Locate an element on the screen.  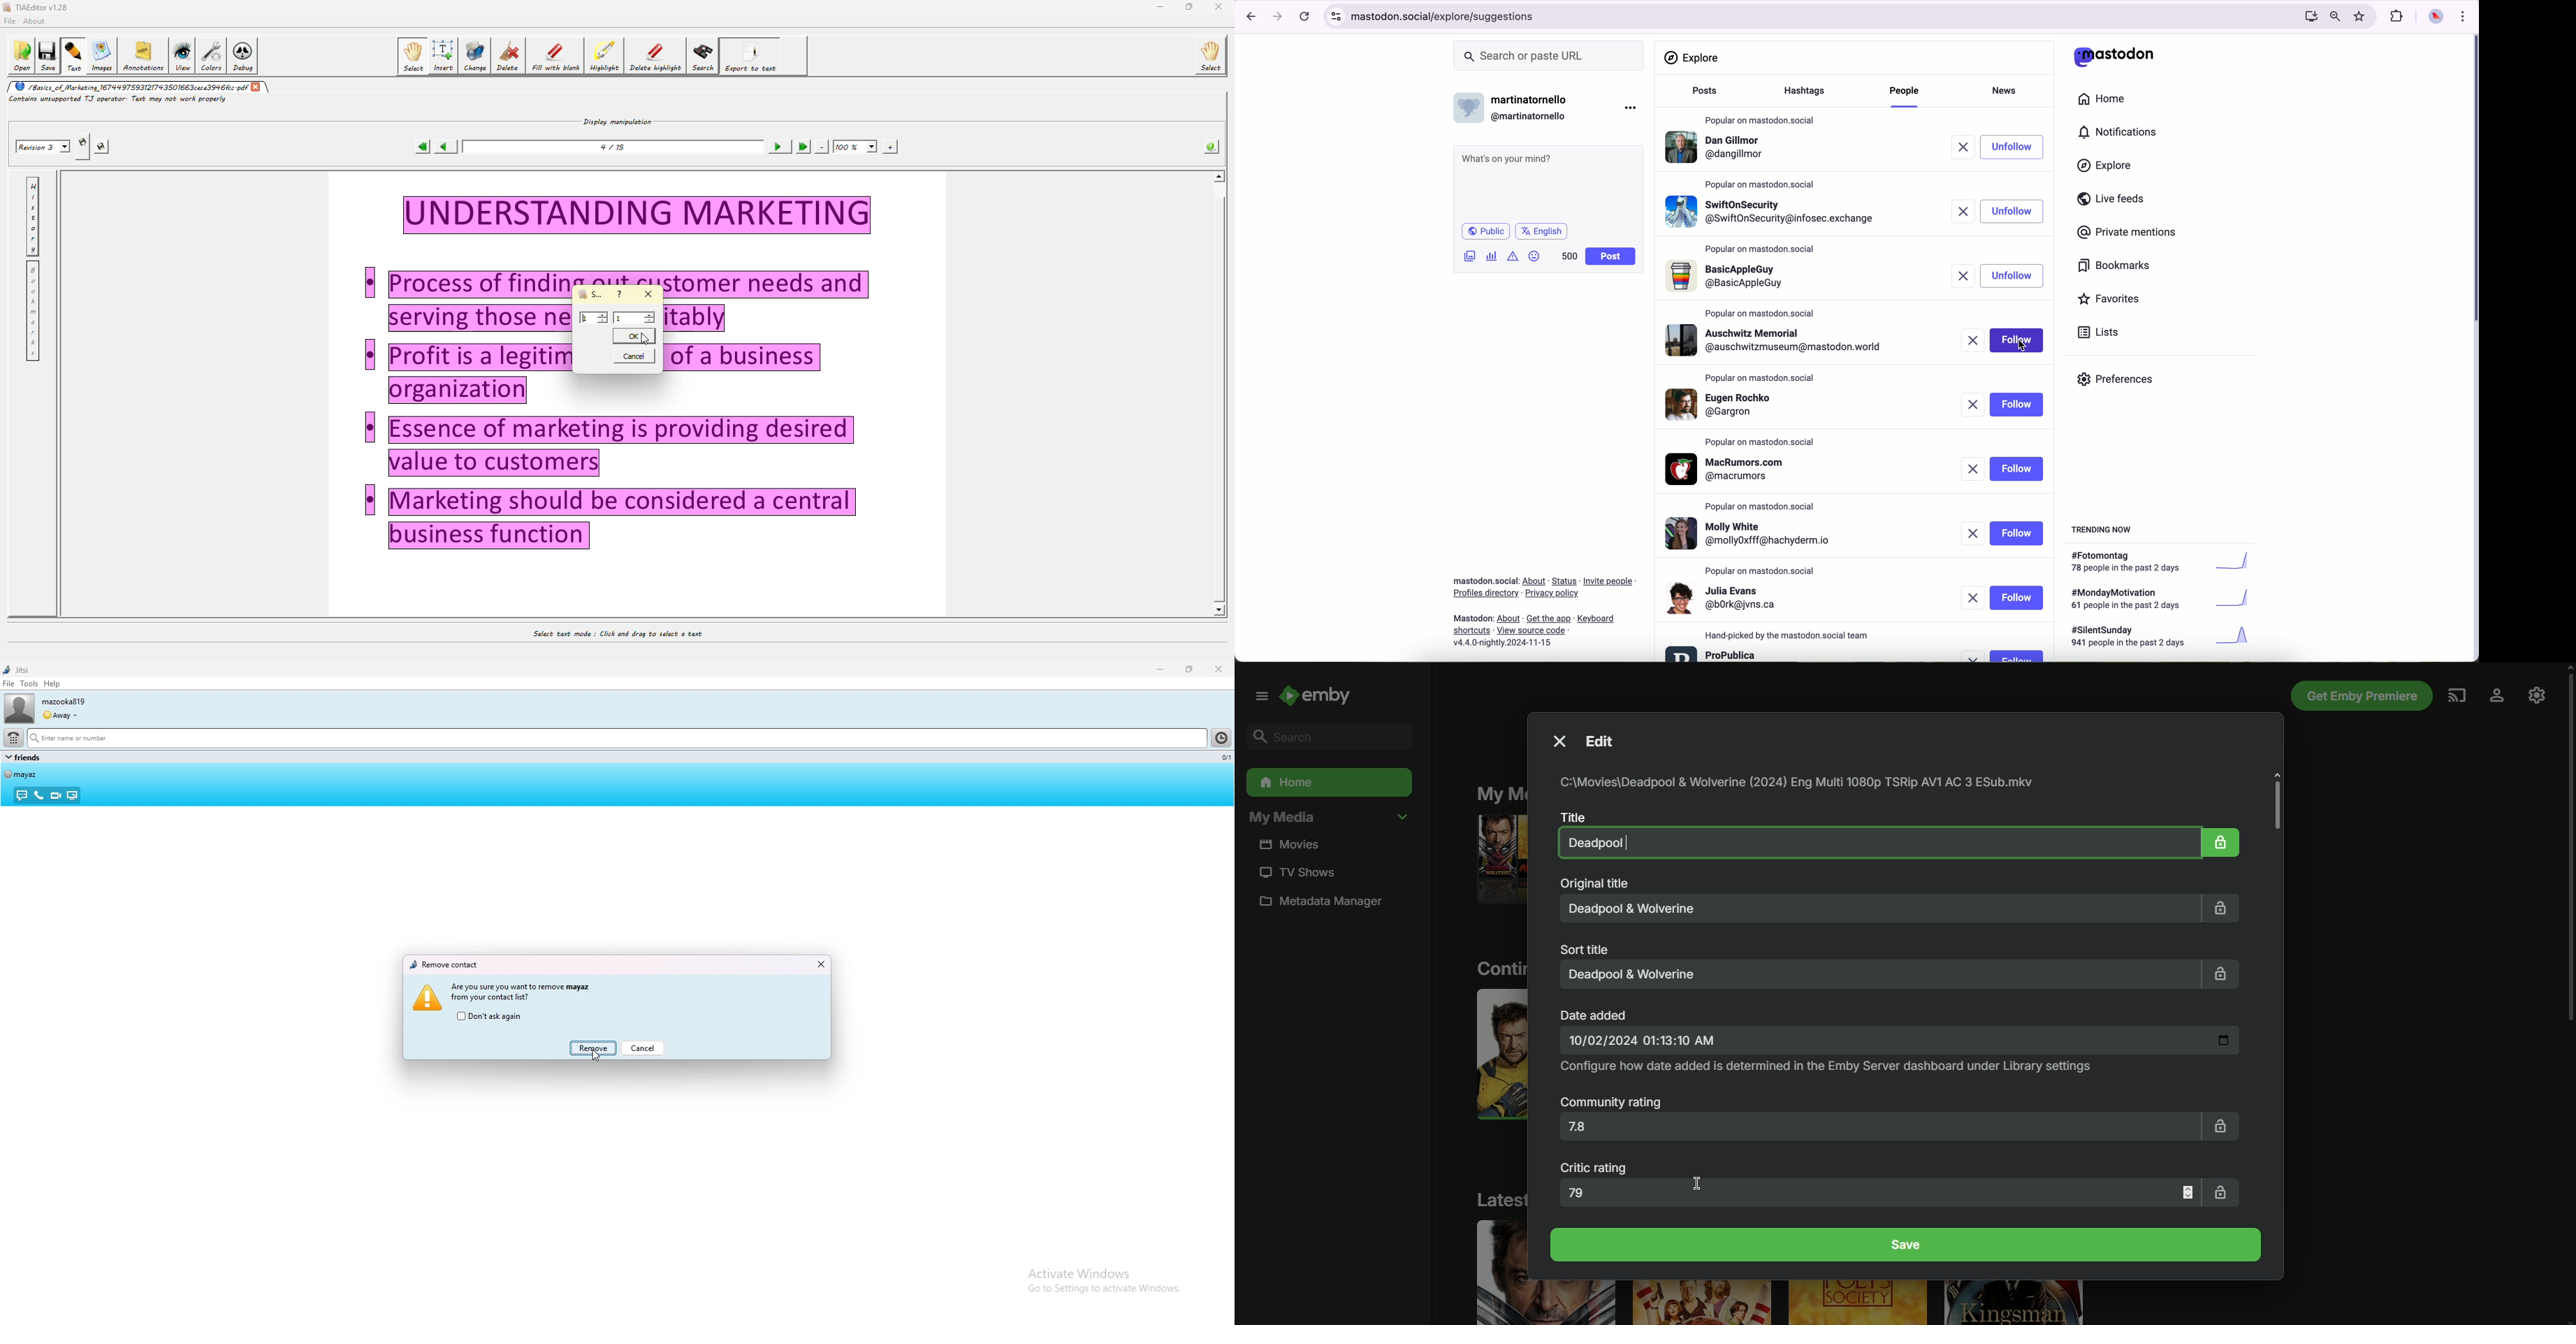
cursor is located at coordinates (596, 1055).